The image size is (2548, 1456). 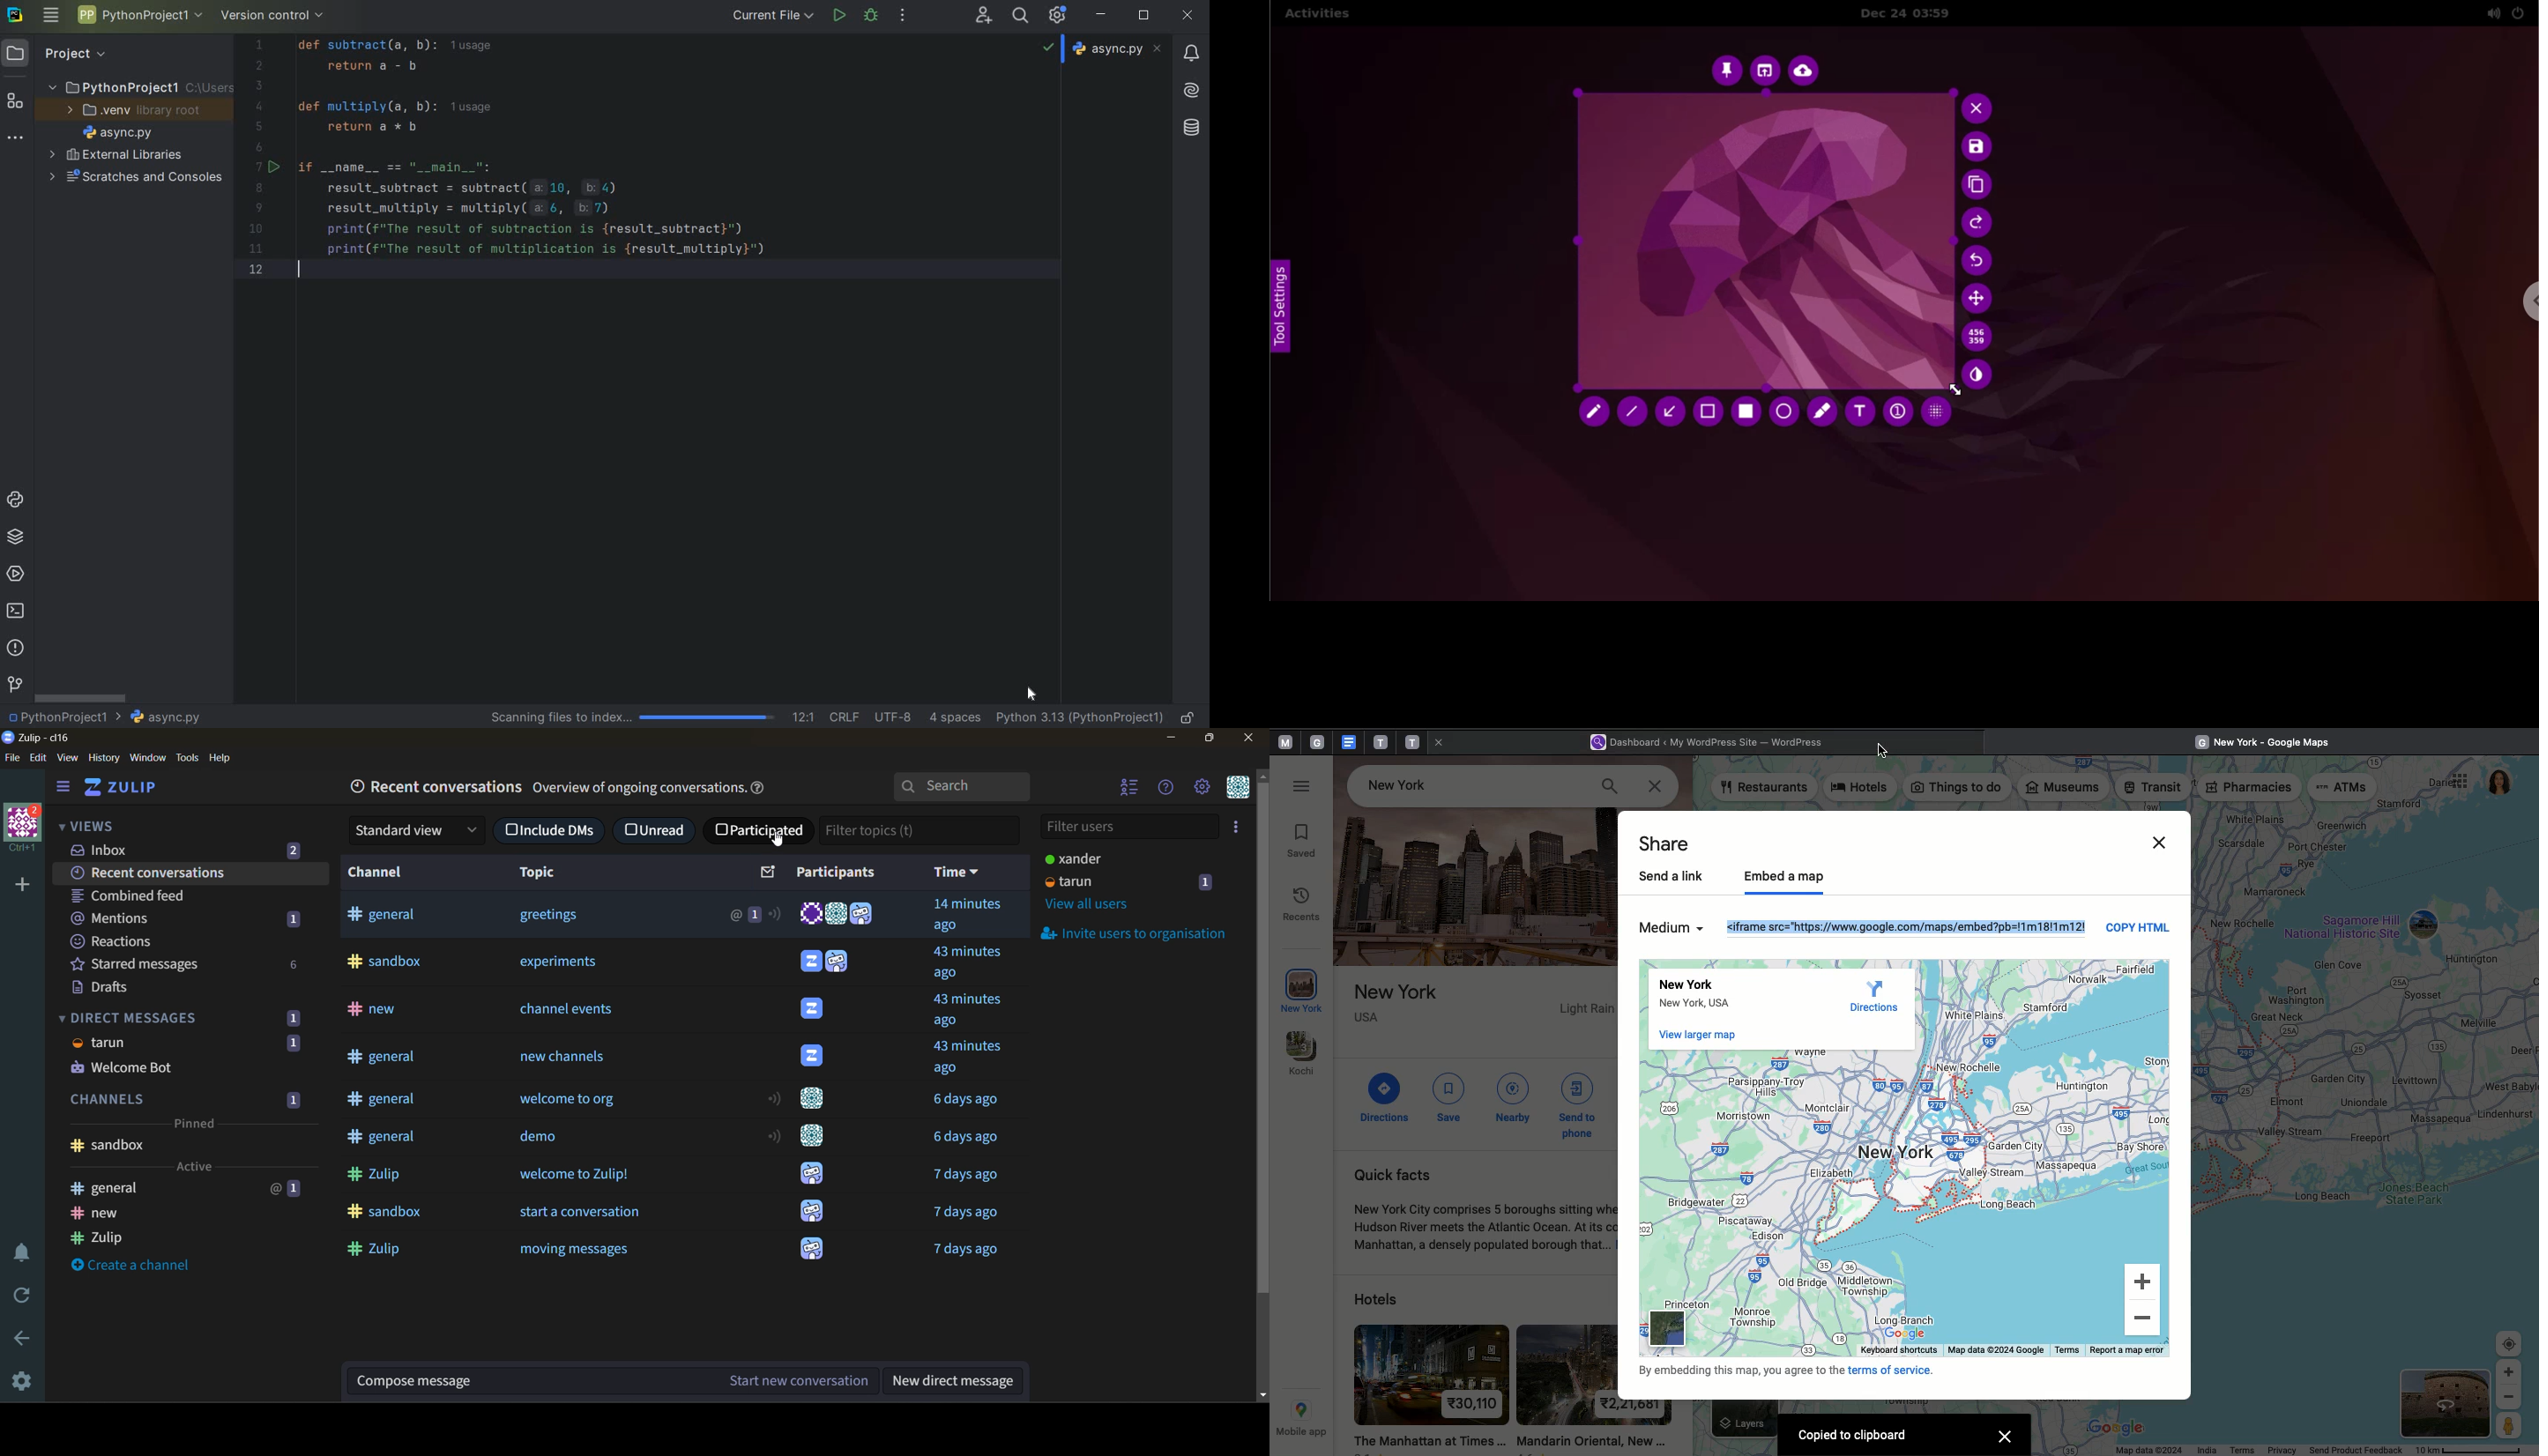 I want to click on personal menu, so click(x=1238, y=788).